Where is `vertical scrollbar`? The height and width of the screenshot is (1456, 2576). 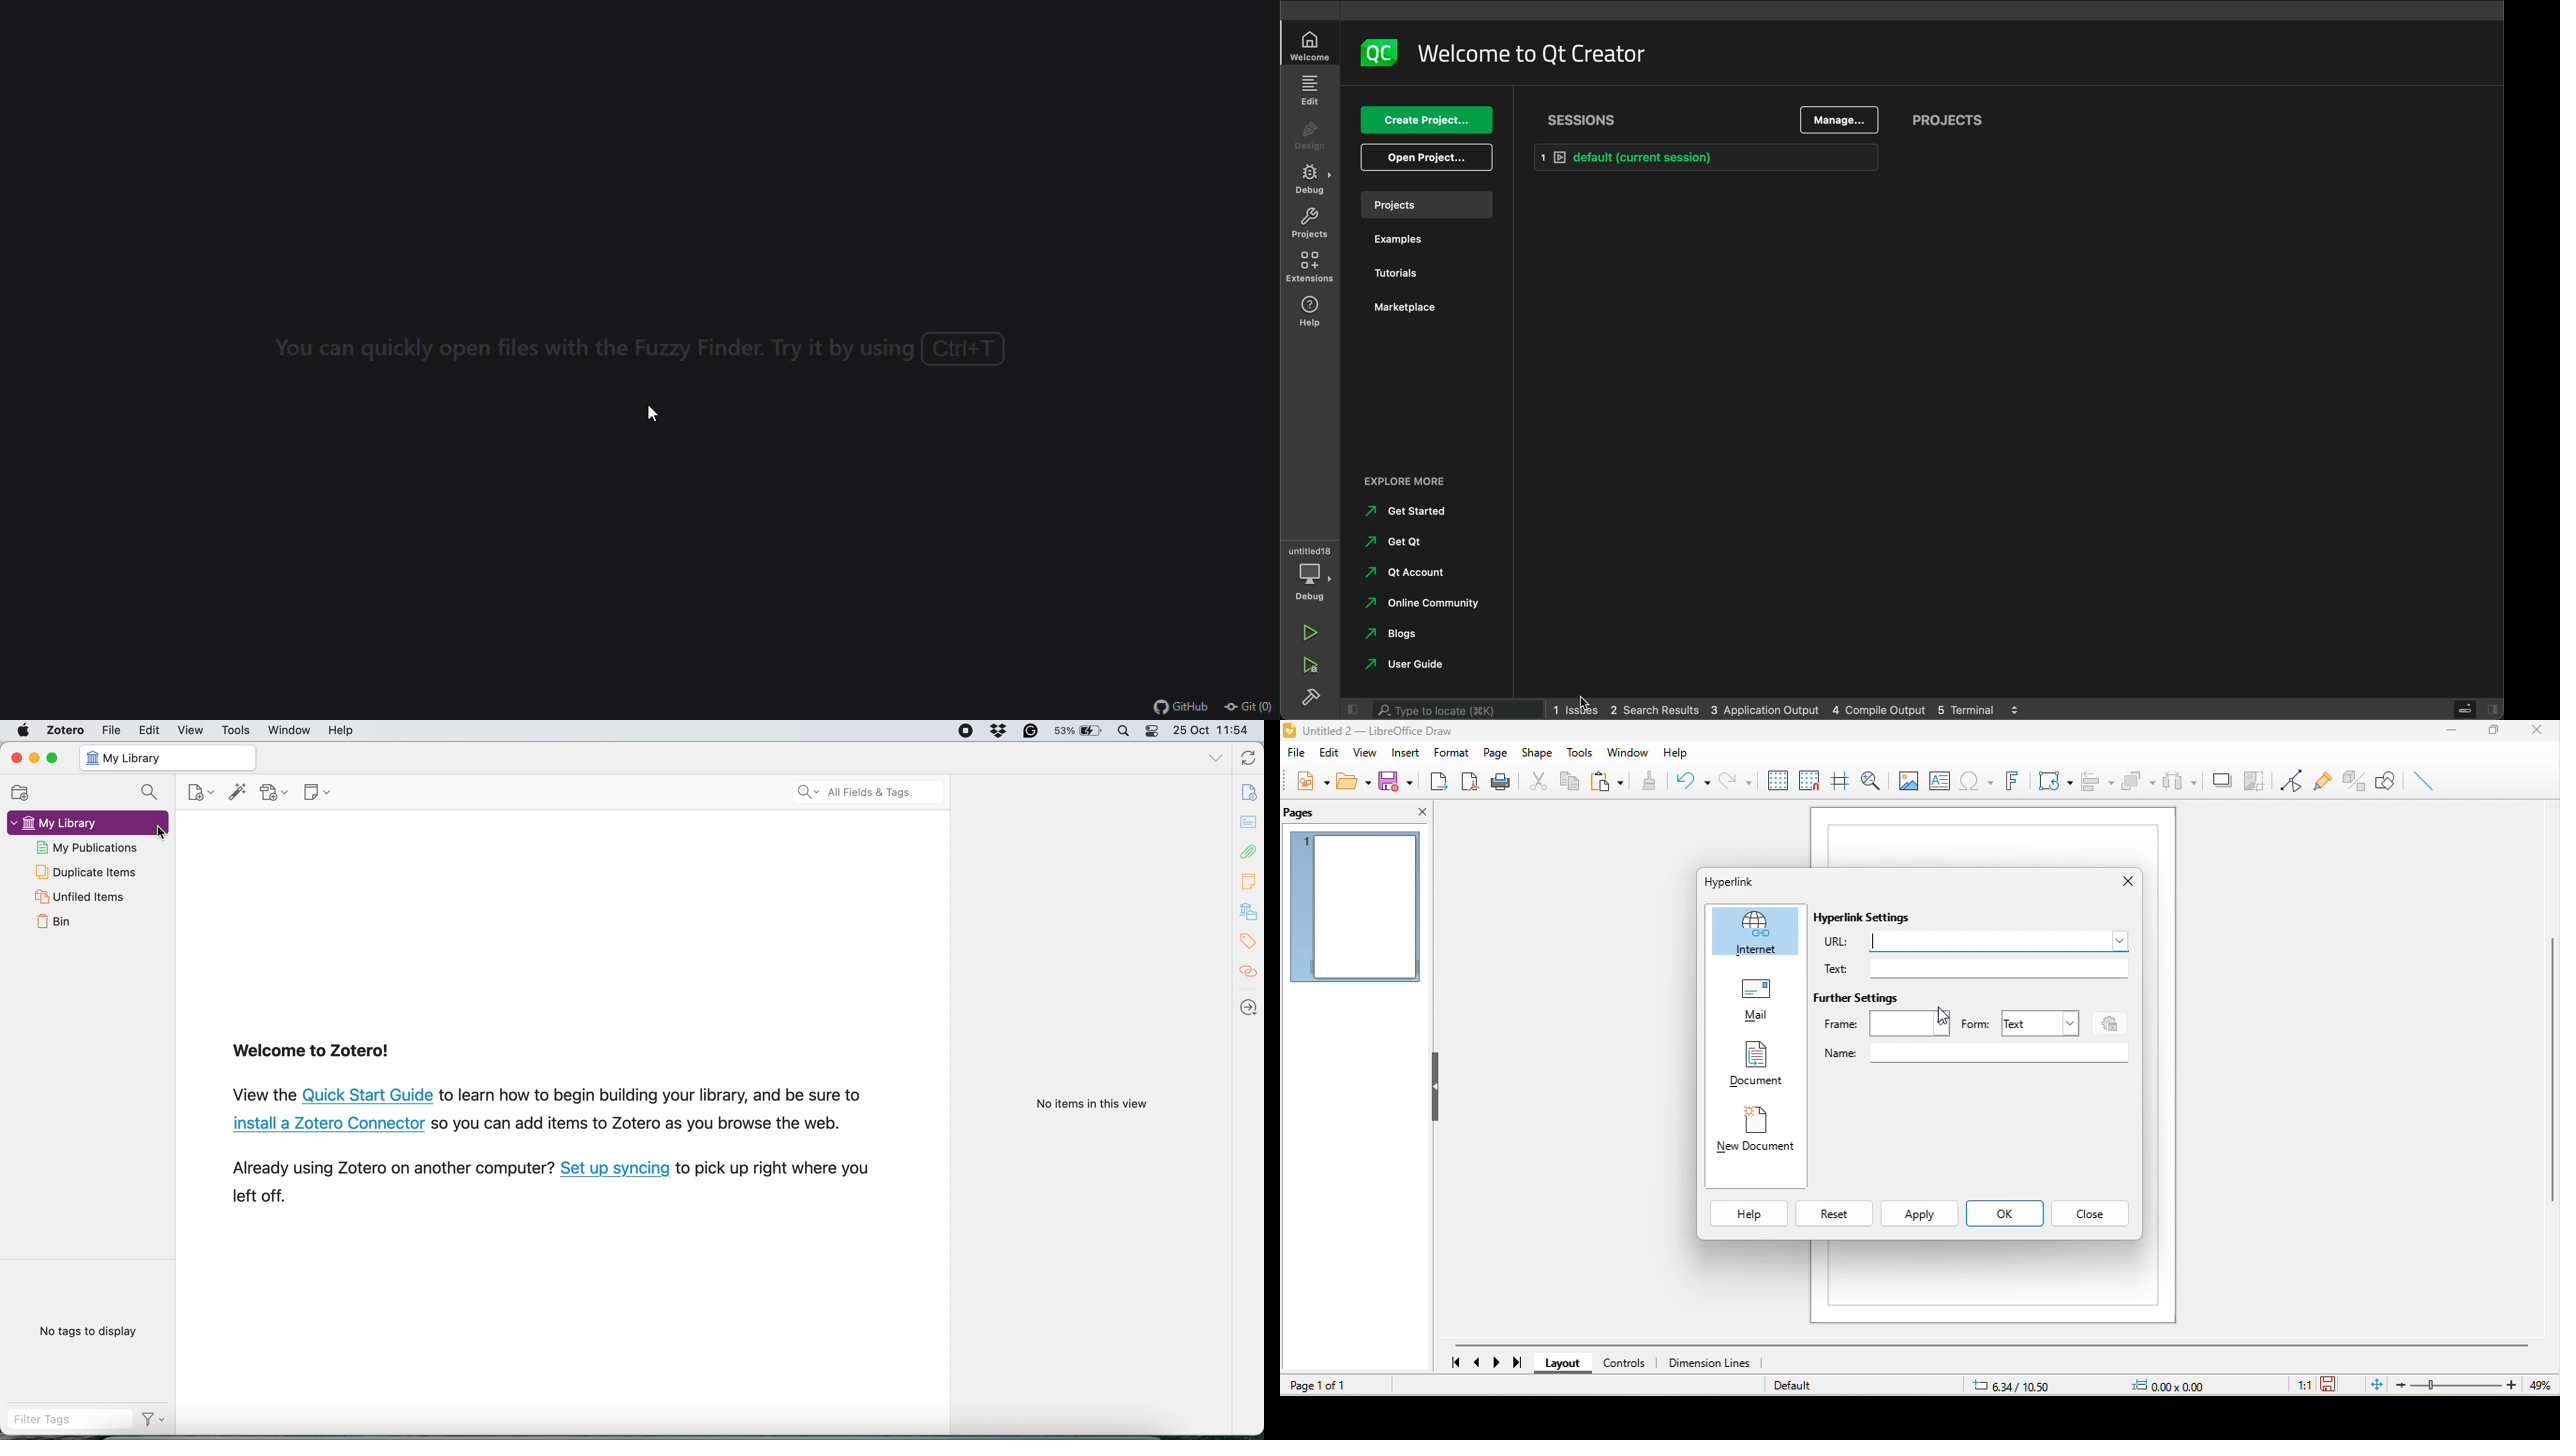
vertical scrollbar is located at coordinates (2552, 1083).